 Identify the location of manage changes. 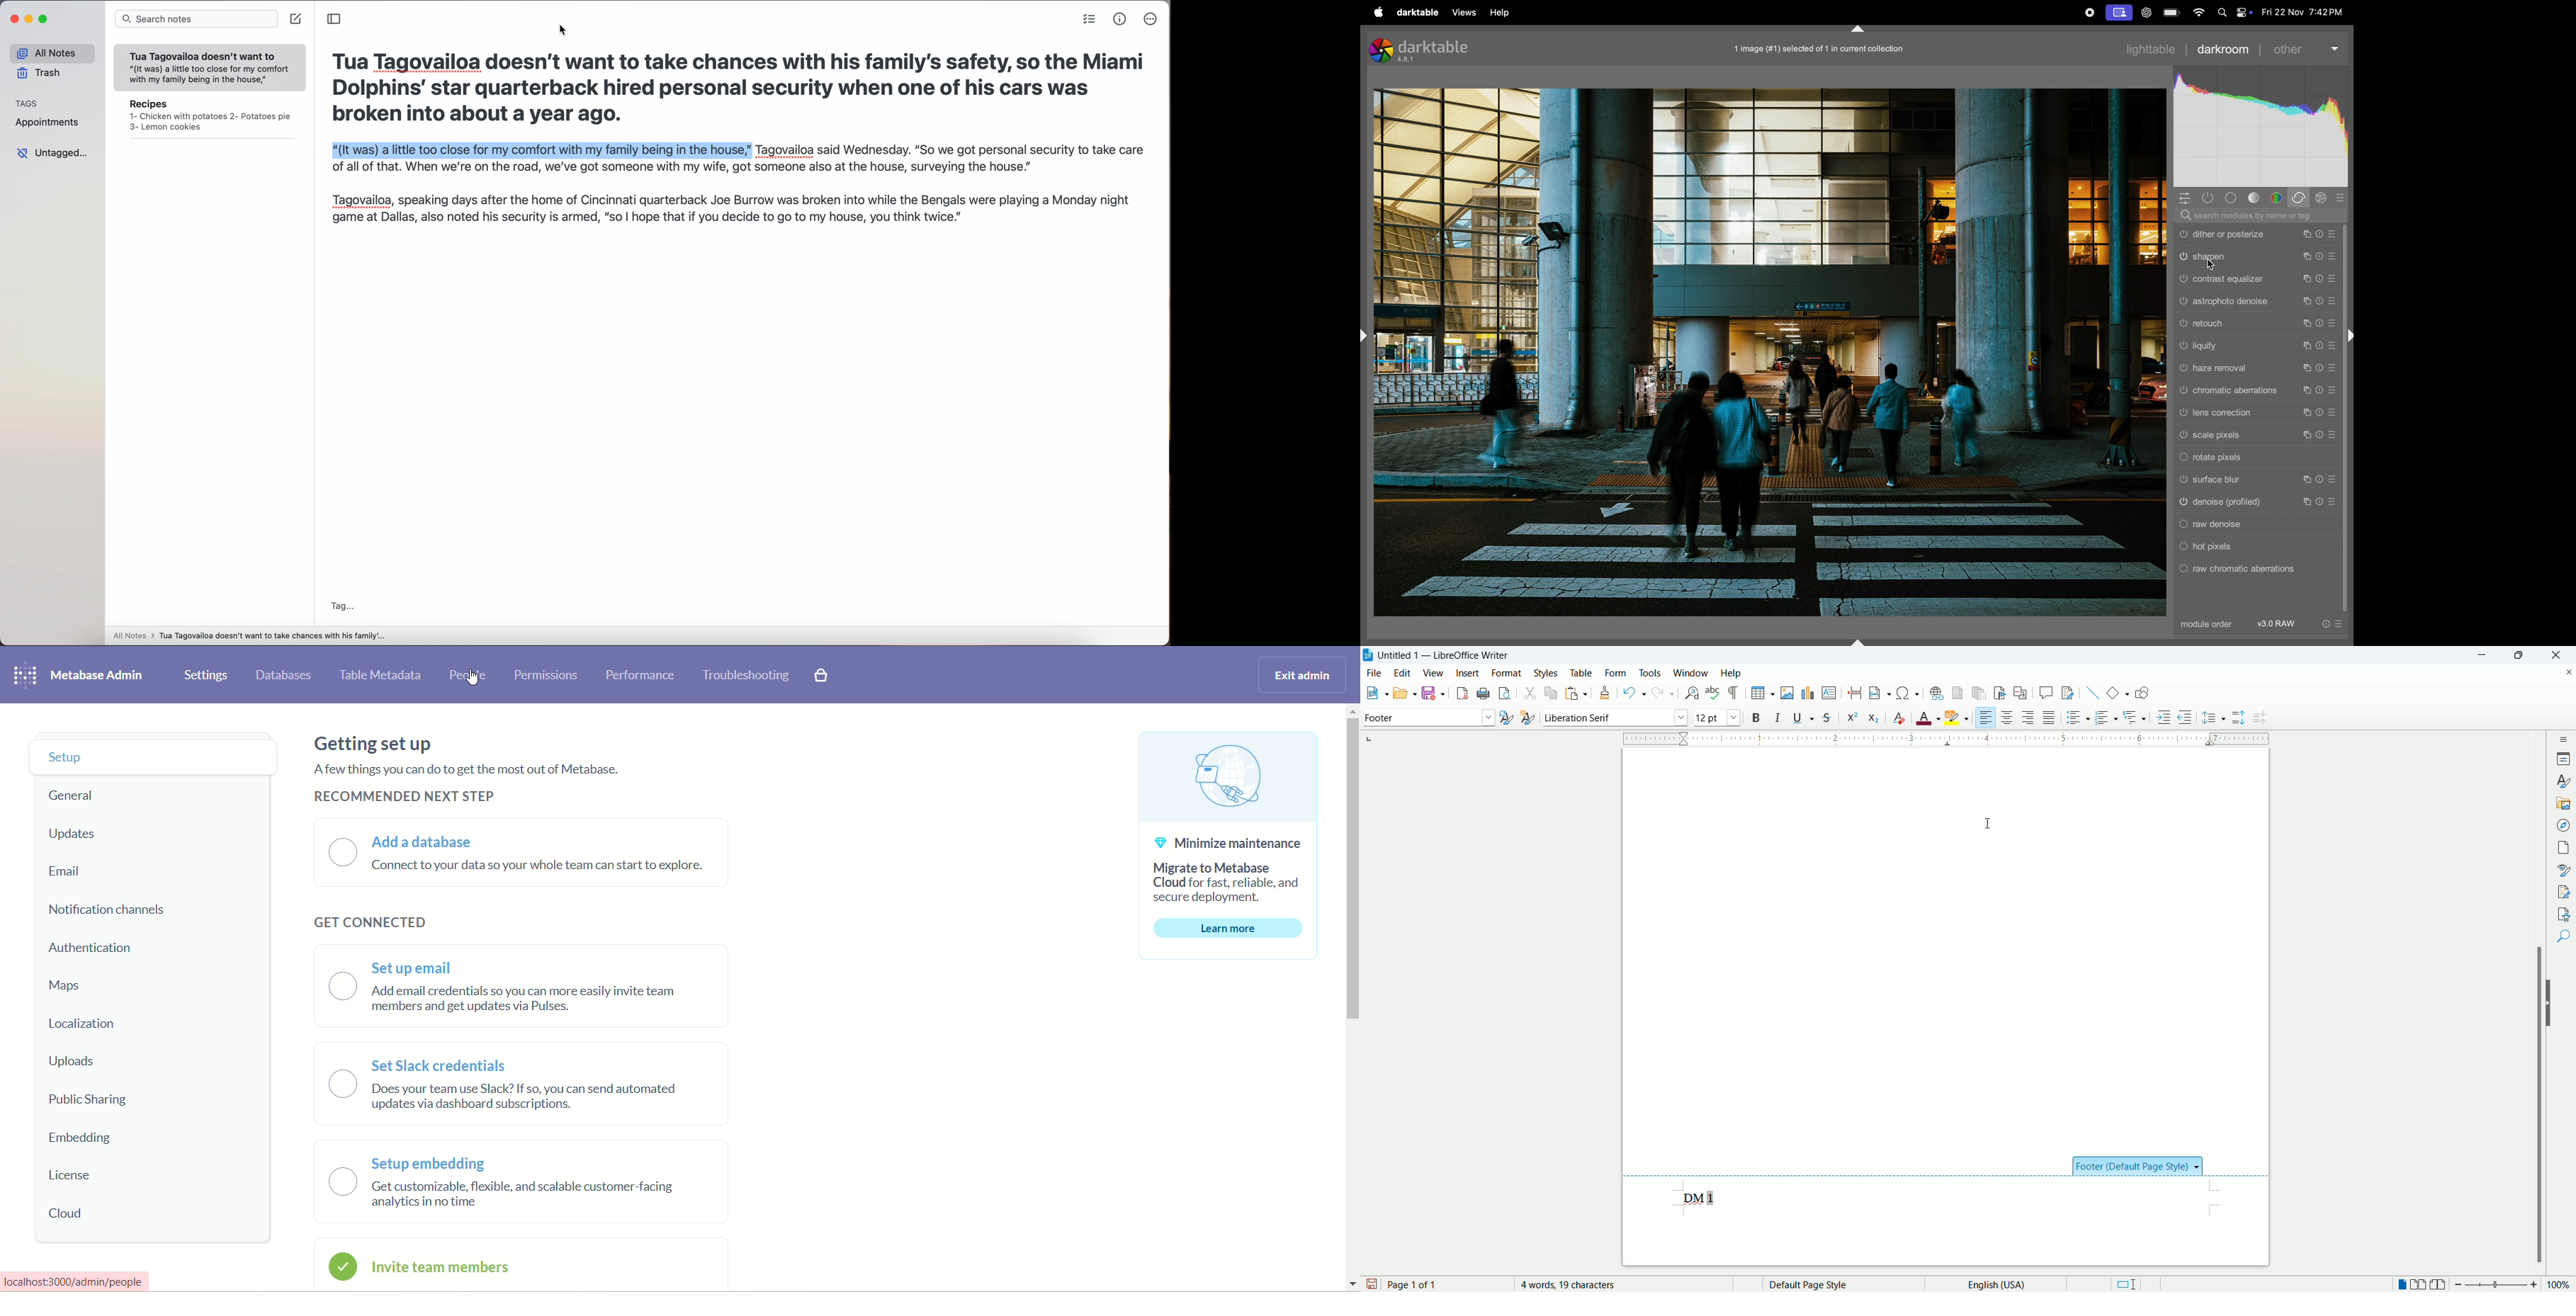
(2565, 892).